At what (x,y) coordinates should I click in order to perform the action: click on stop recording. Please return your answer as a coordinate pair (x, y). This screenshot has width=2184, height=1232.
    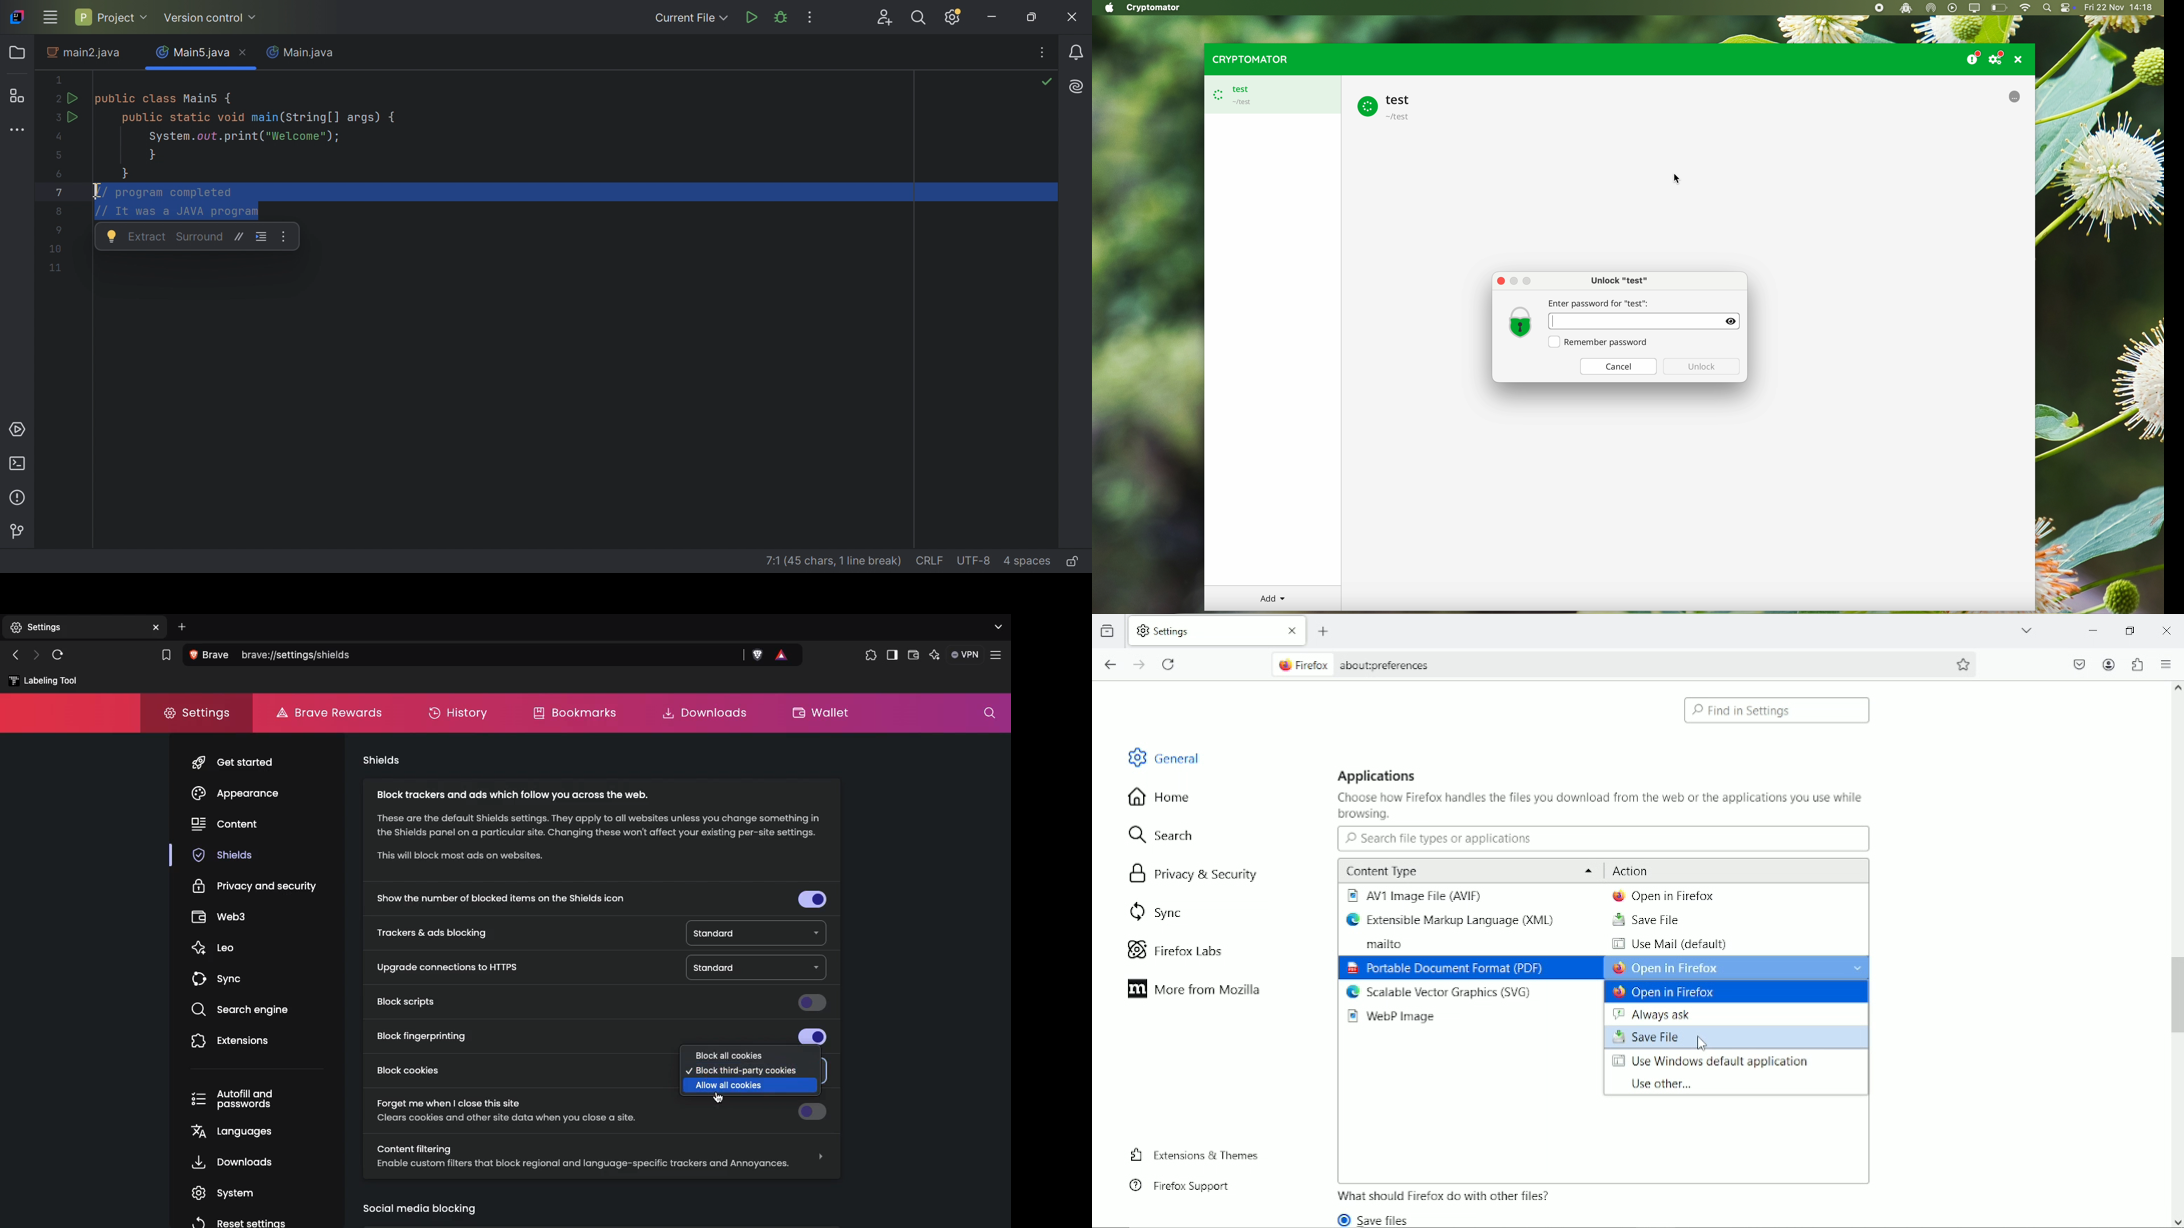
    Looking at the image, I should click on (1877, 8).